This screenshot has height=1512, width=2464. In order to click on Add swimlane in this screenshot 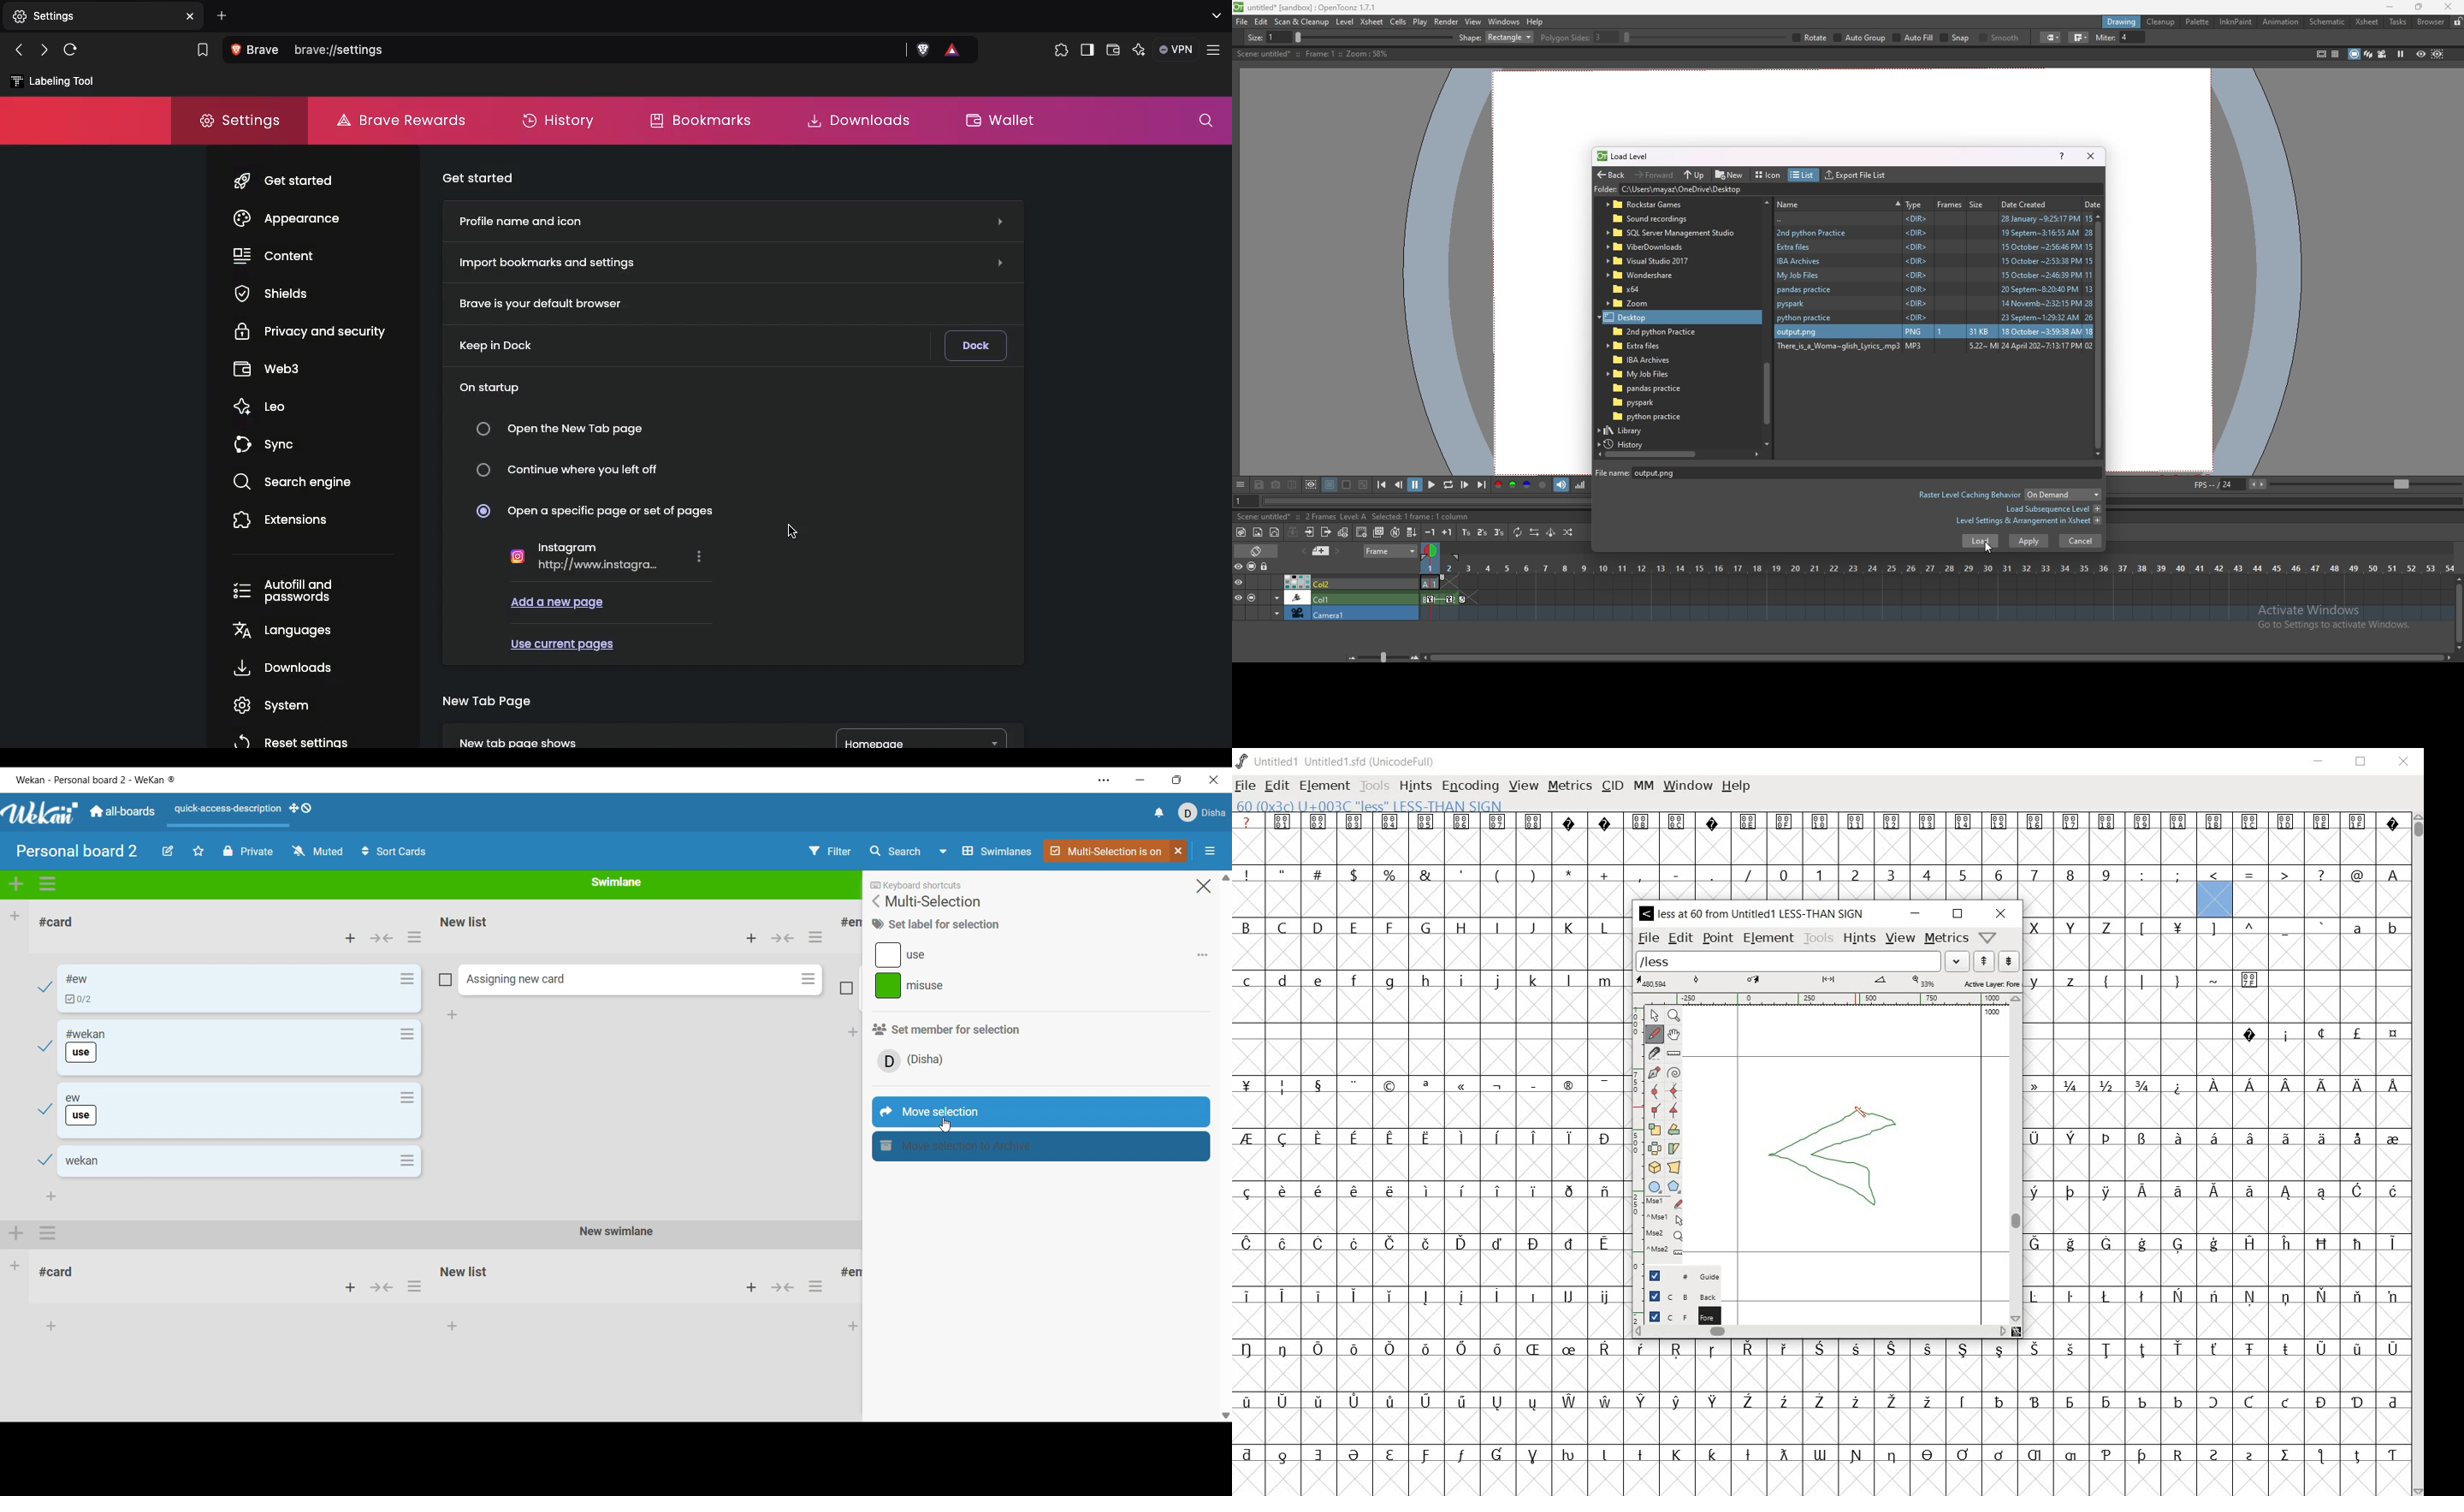, I will do `click(16, 884)`.